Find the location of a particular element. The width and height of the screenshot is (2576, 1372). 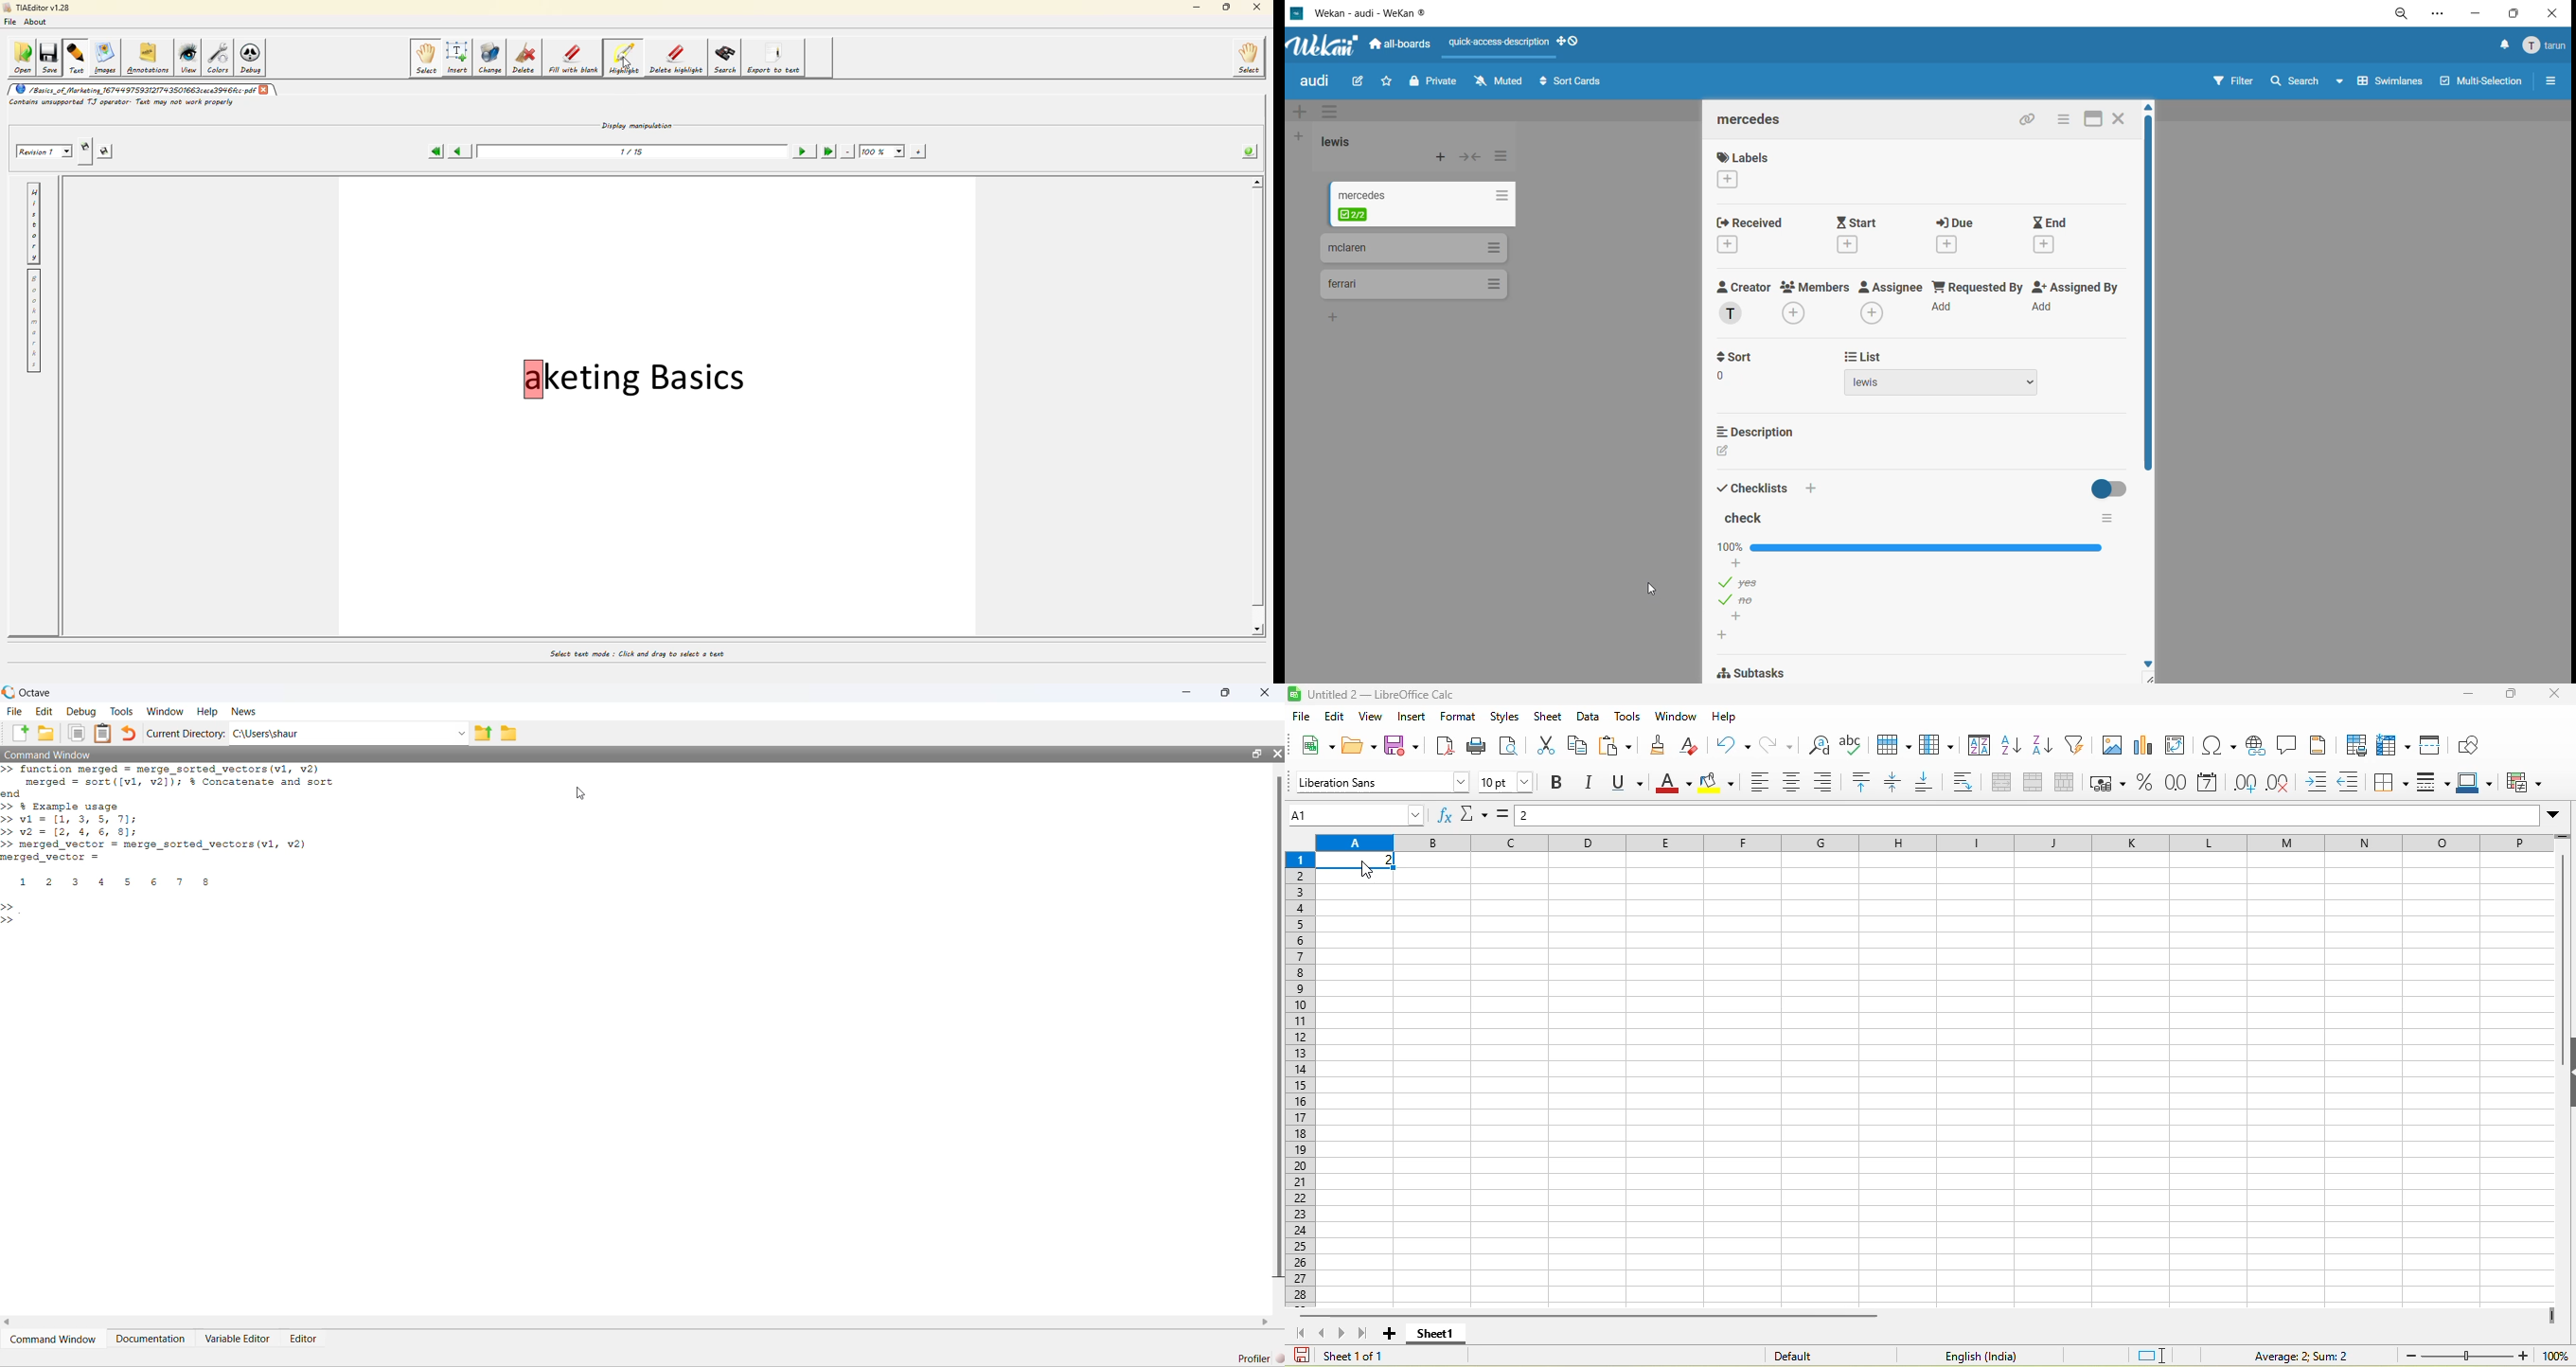

font style is located at coordinates (1379, 781).